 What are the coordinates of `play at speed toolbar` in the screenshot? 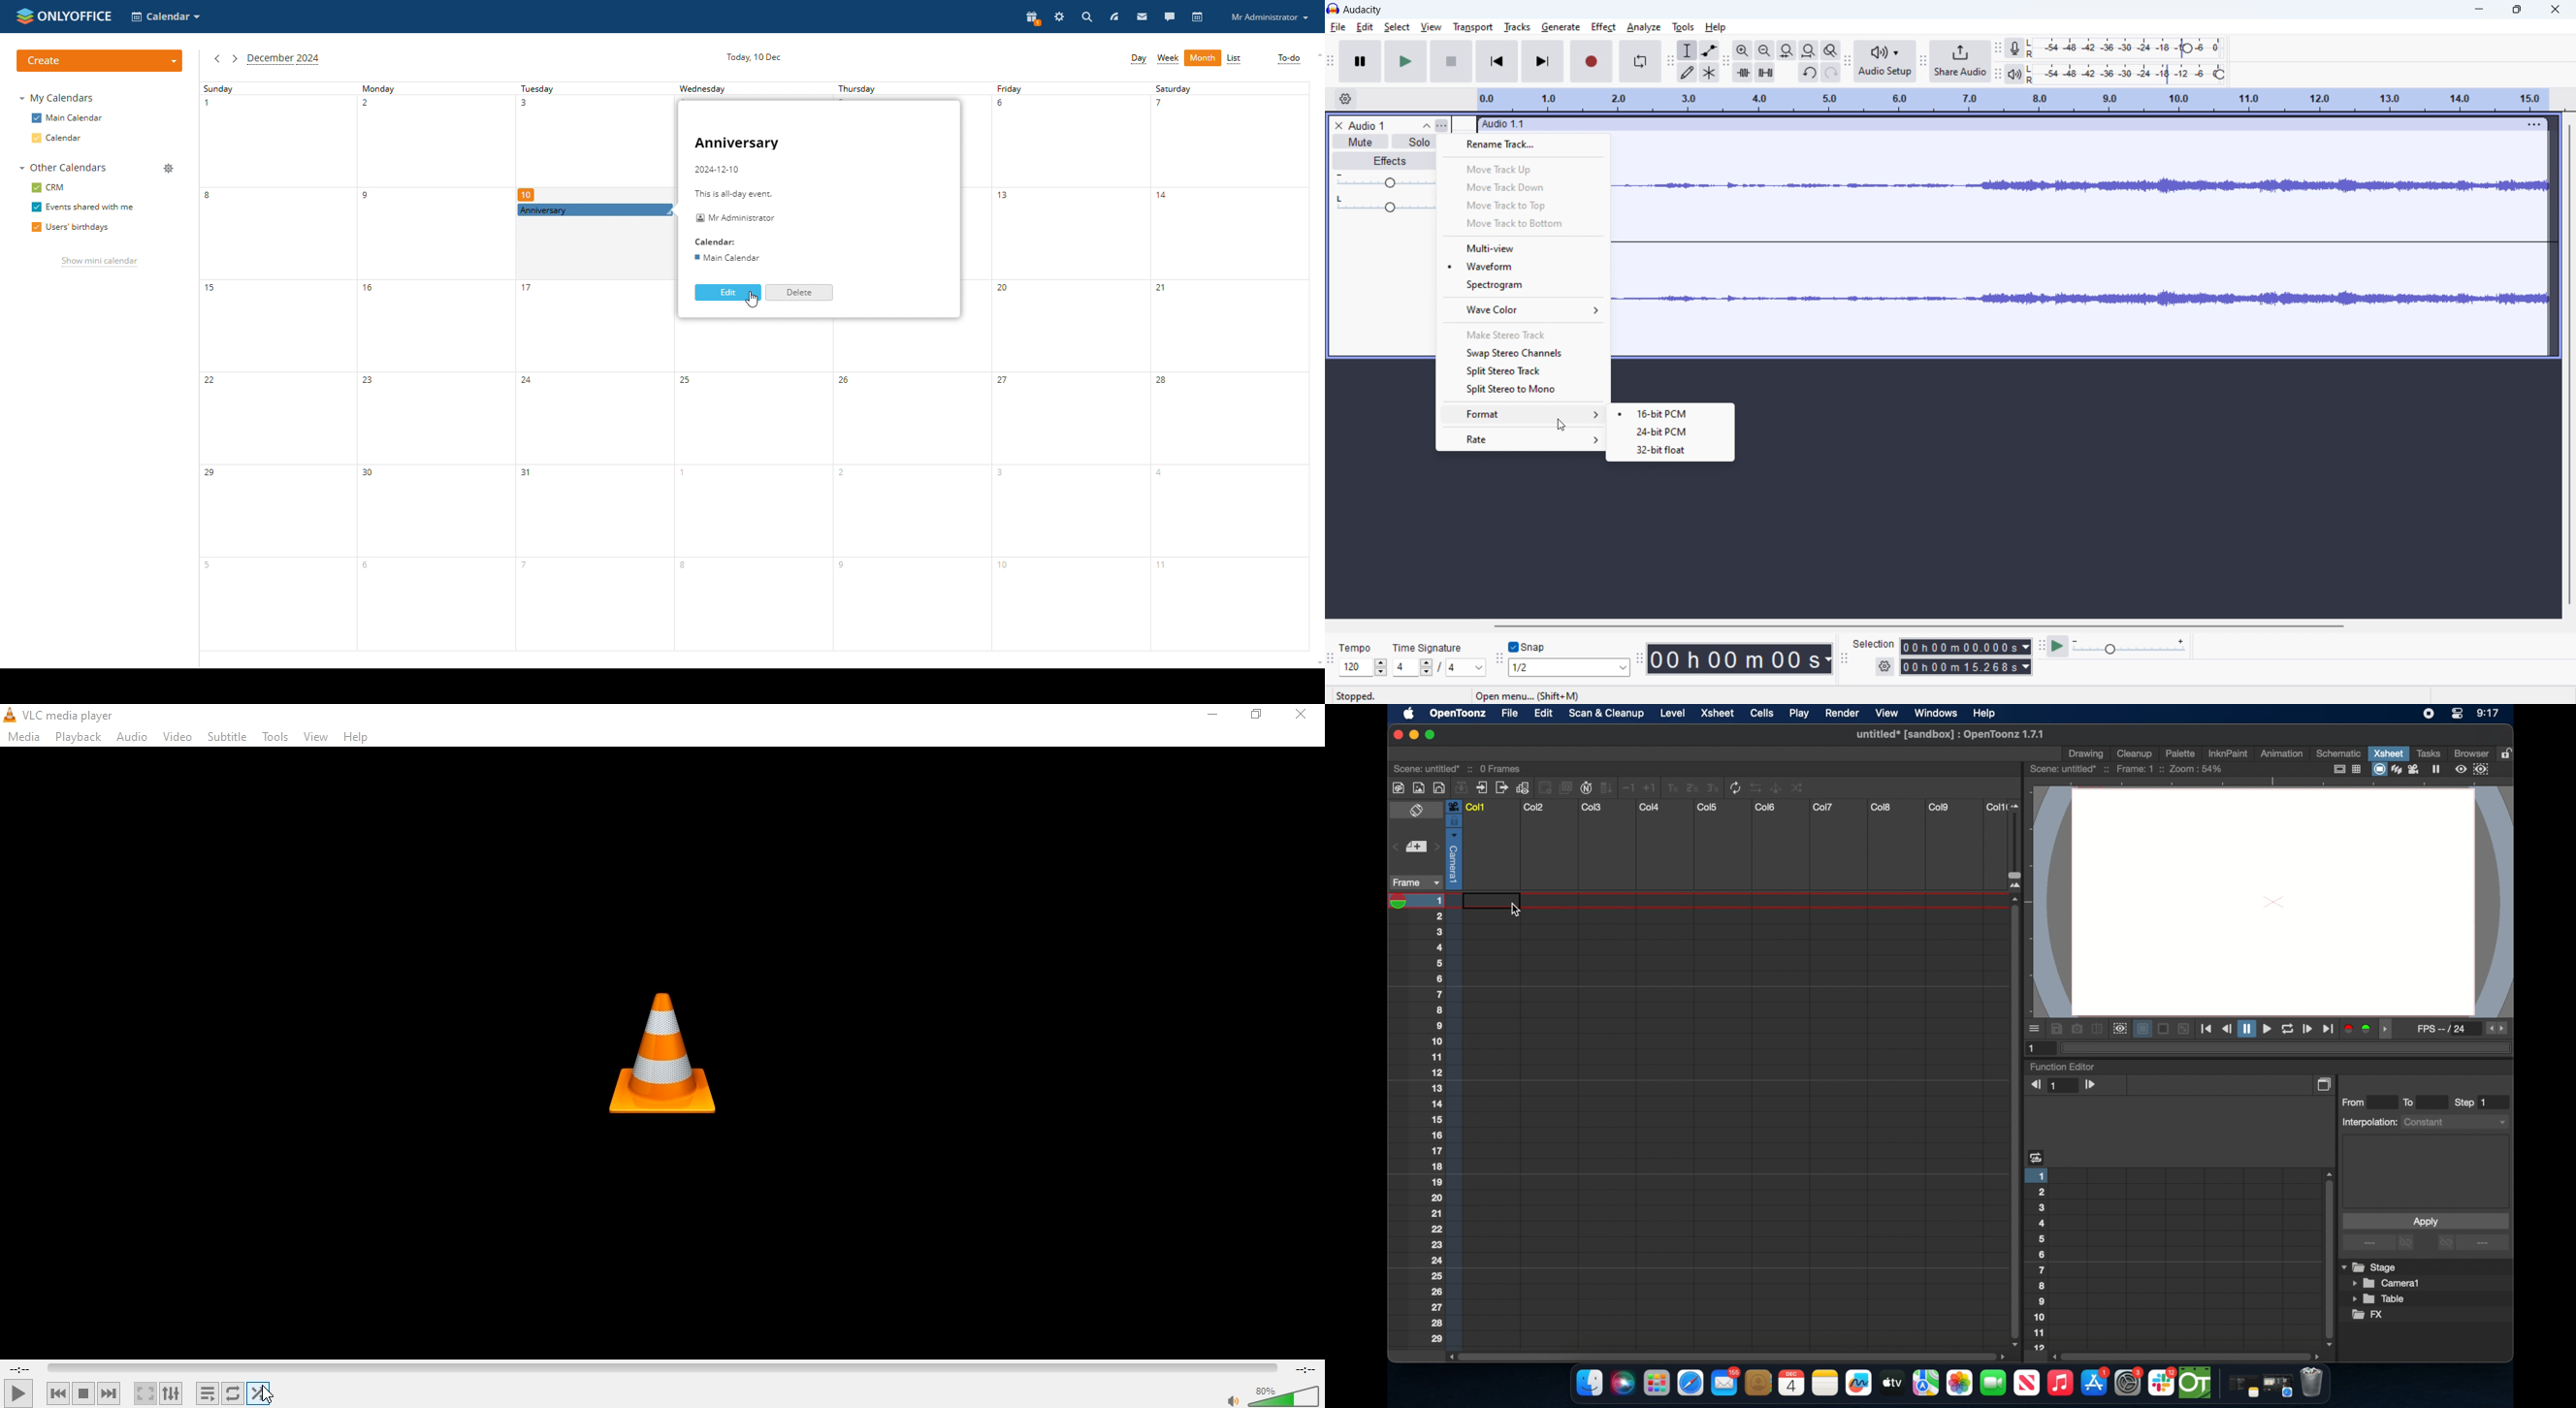 It's located at (2041, 645).